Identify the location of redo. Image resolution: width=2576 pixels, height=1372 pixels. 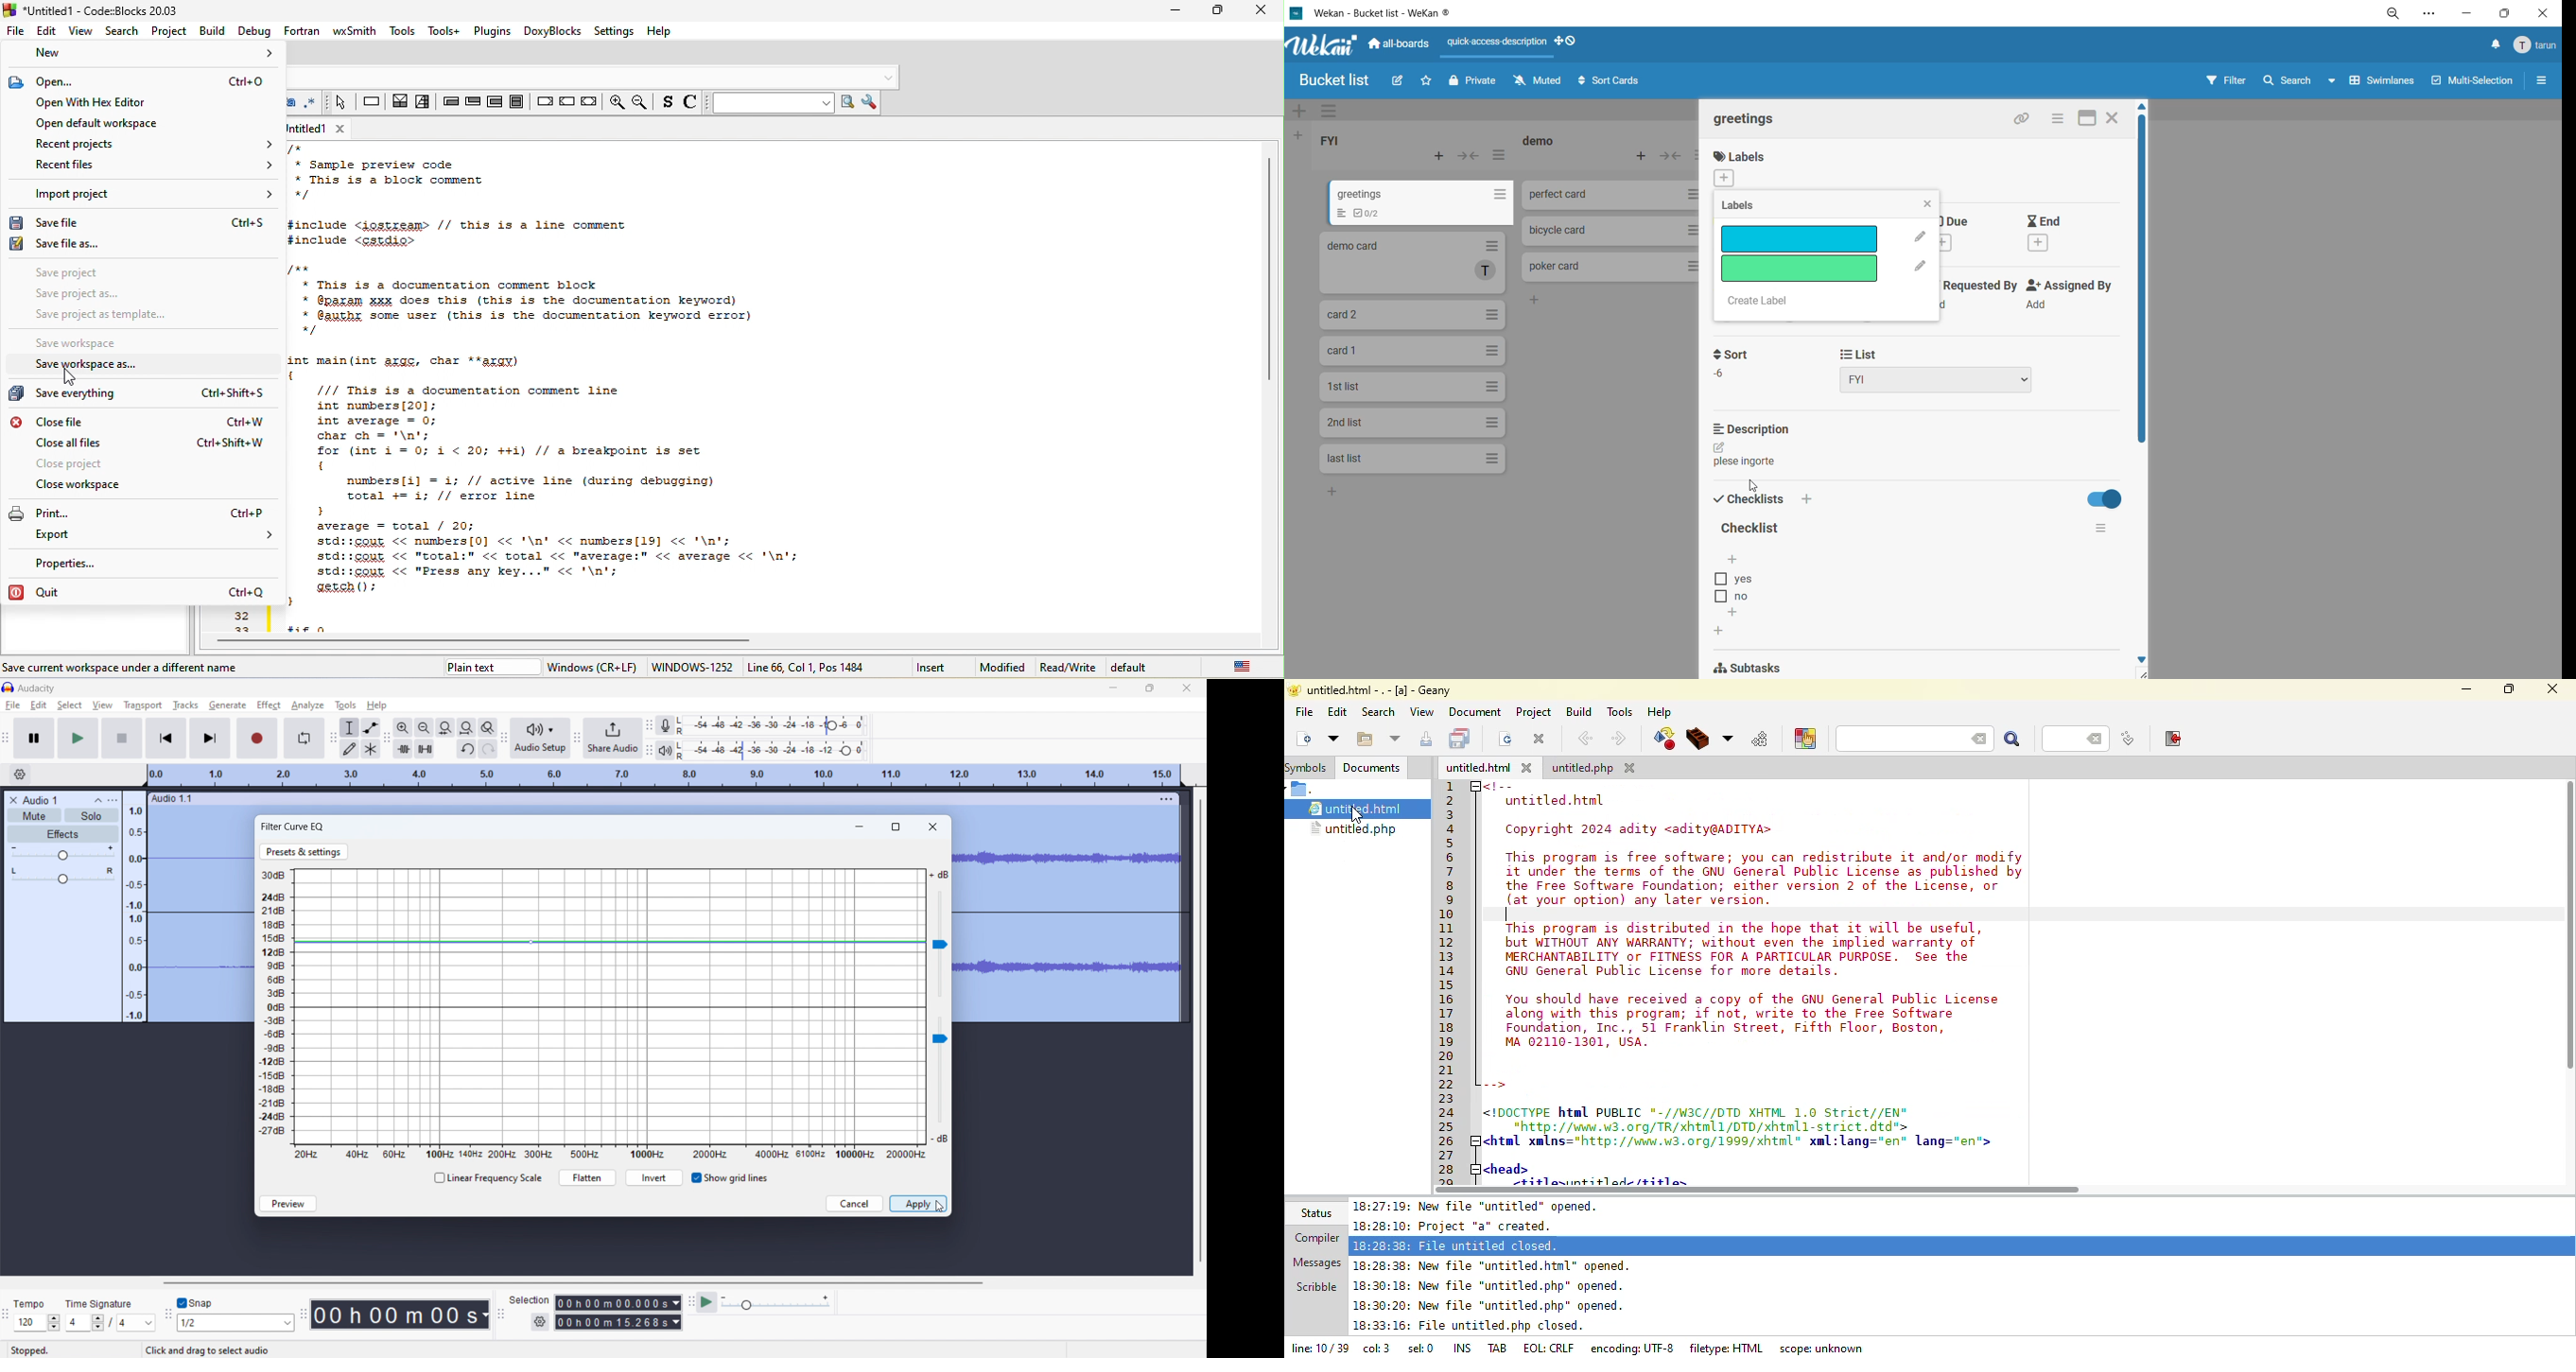
(487, 749).